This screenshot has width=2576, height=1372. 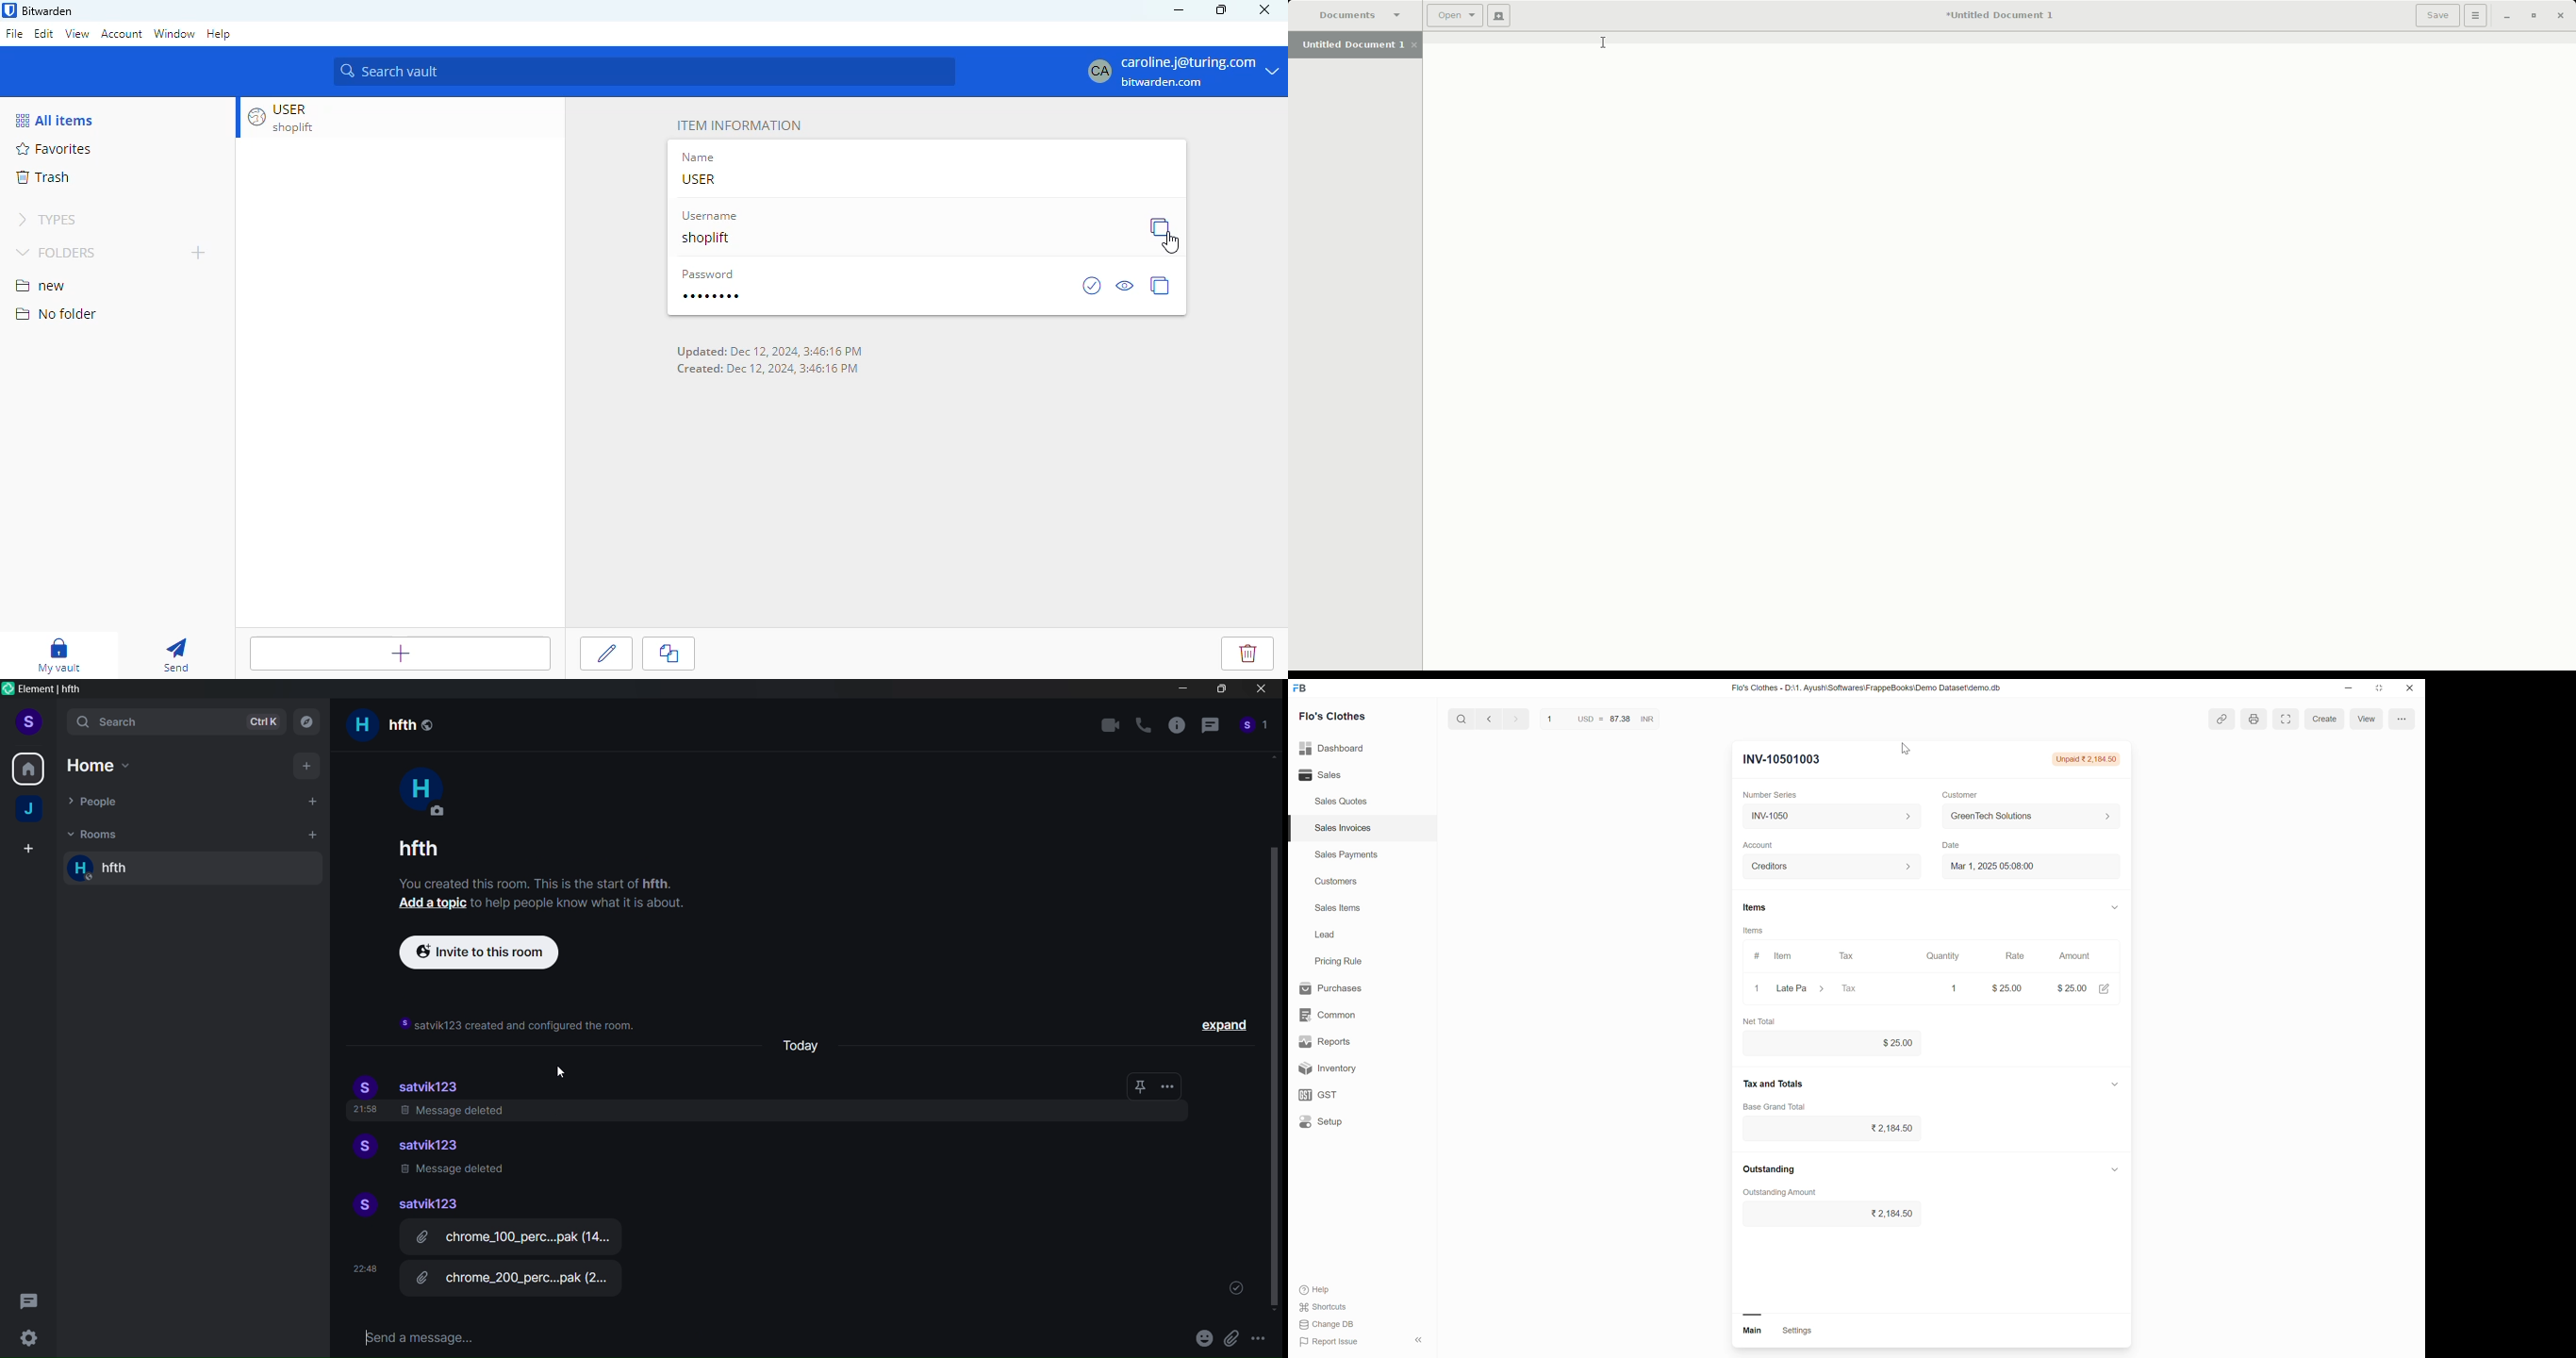 What do you see at coordinates (1514, 721) in the screenshot?
I see `go forward ` at bounding box center [1514, 721].